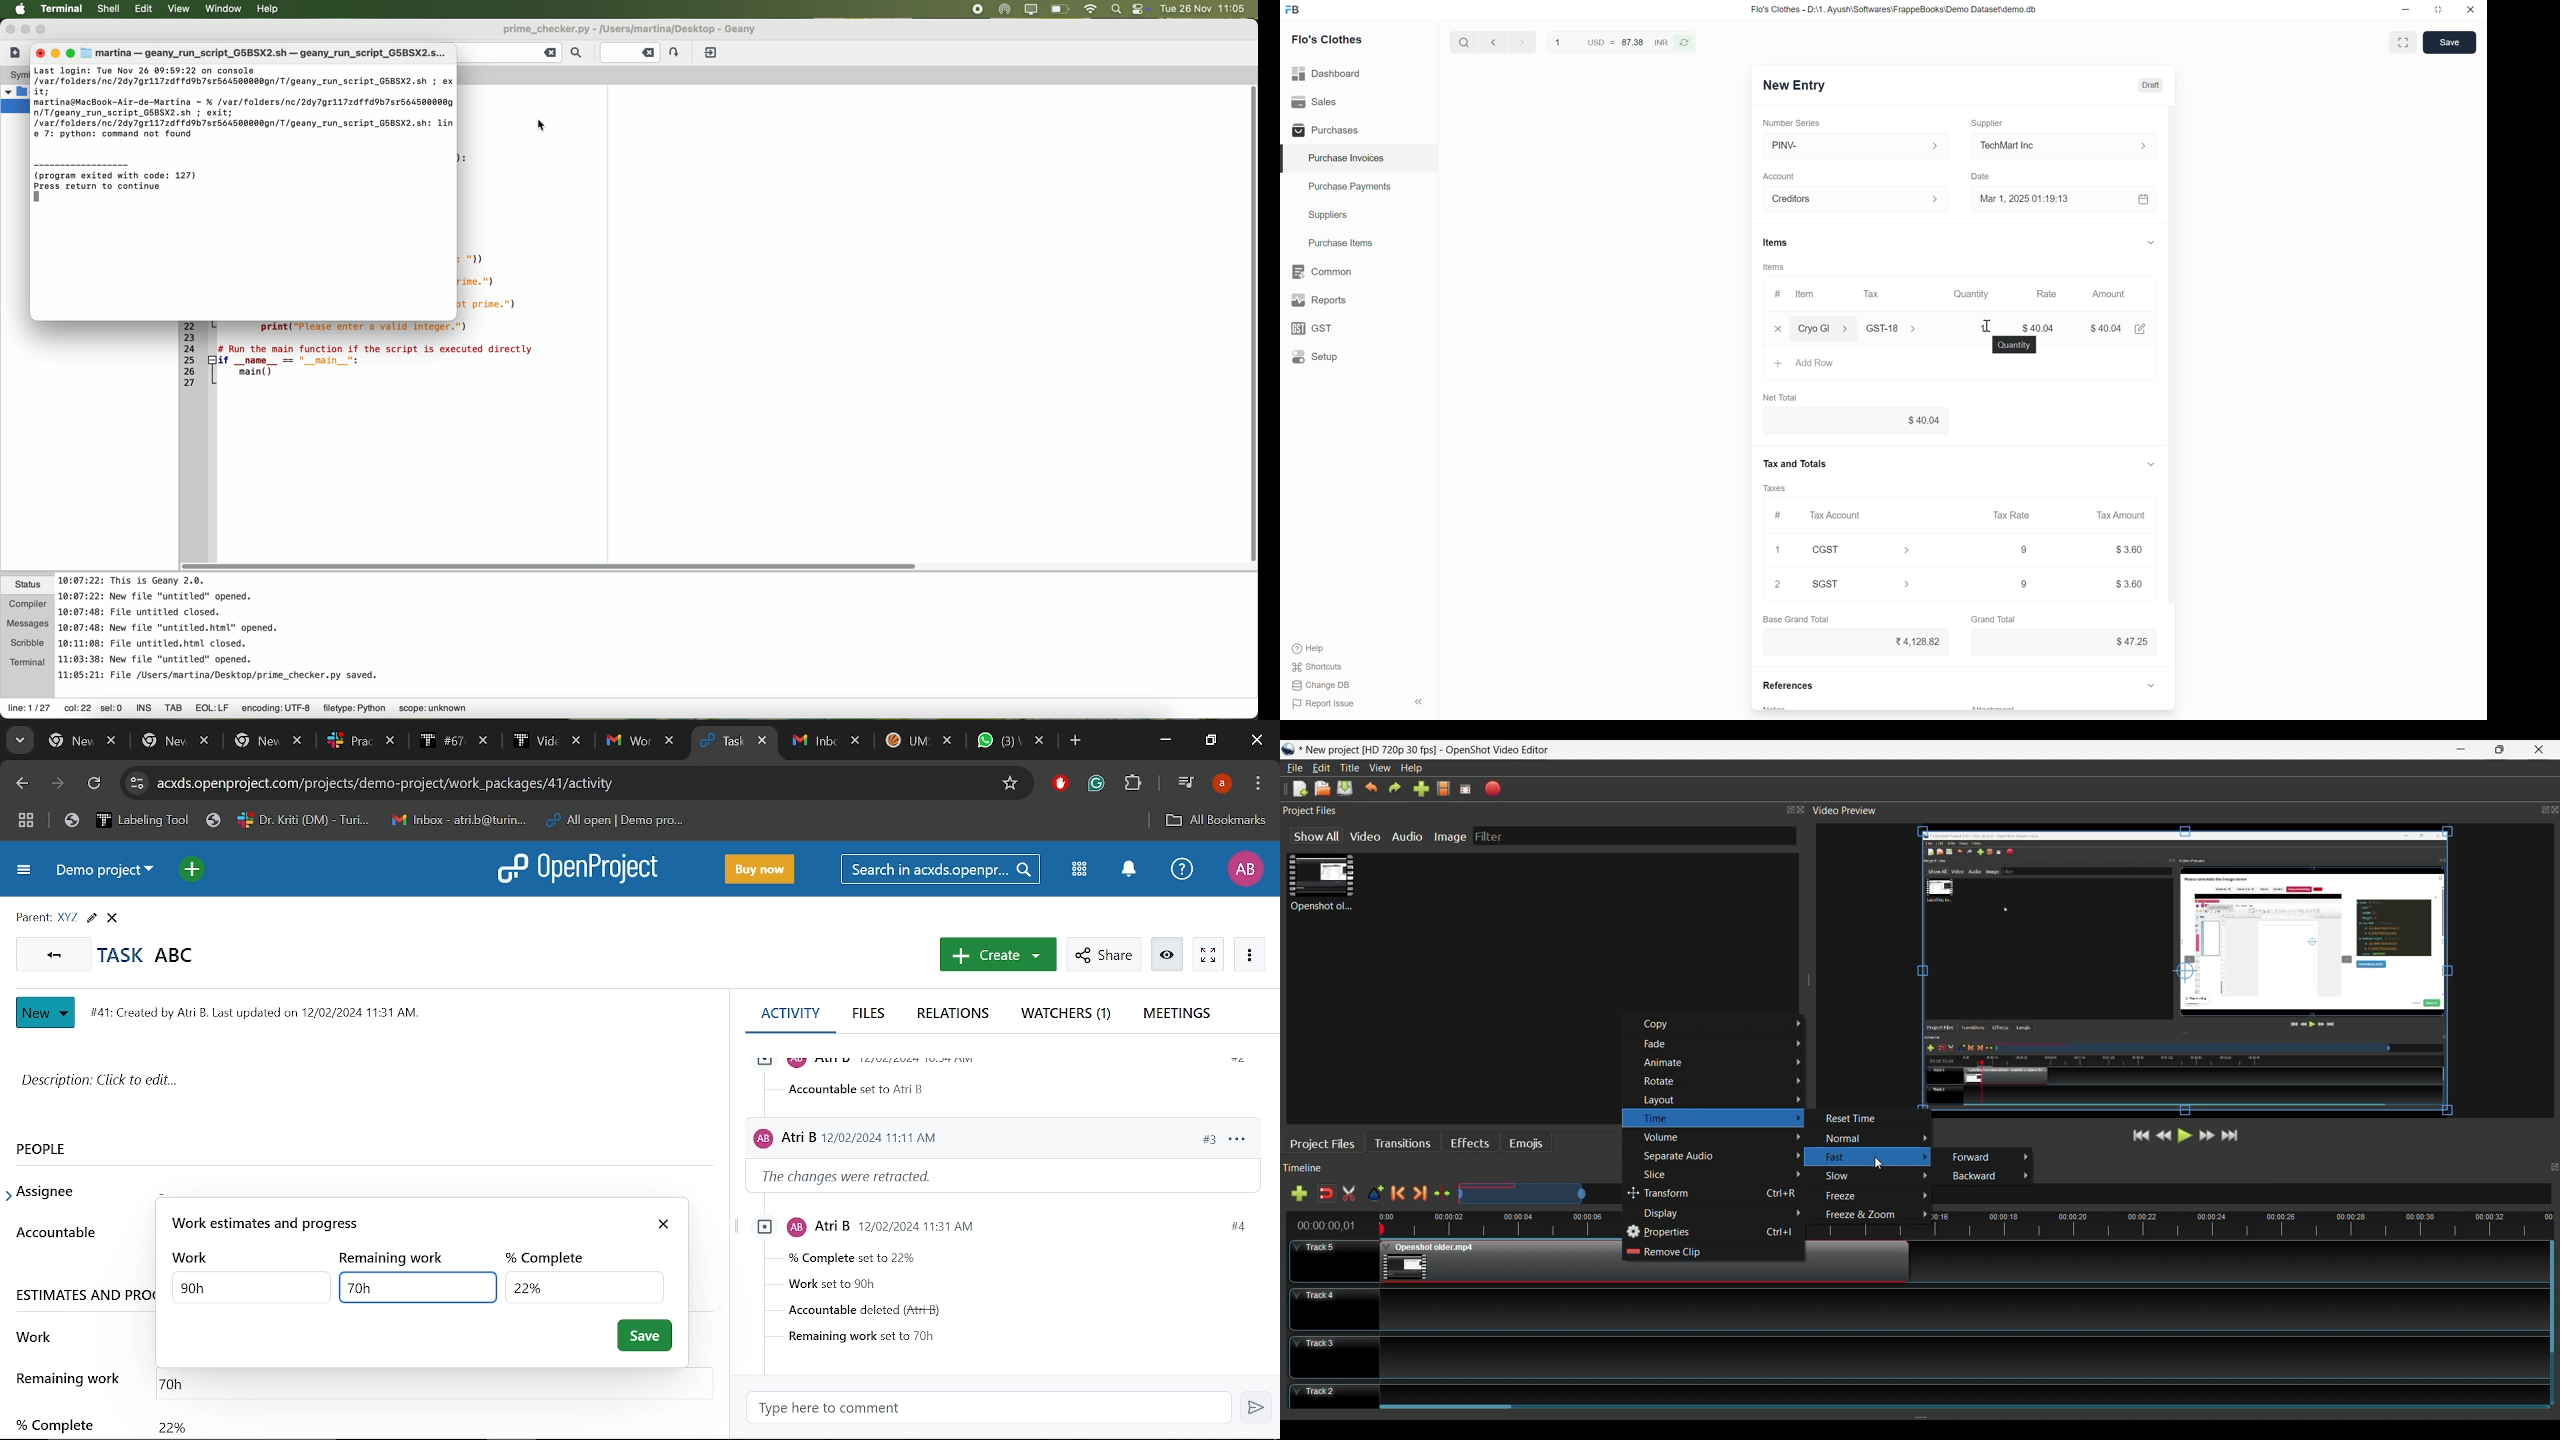  I want to click on Track Header, so click(1330, 1259).